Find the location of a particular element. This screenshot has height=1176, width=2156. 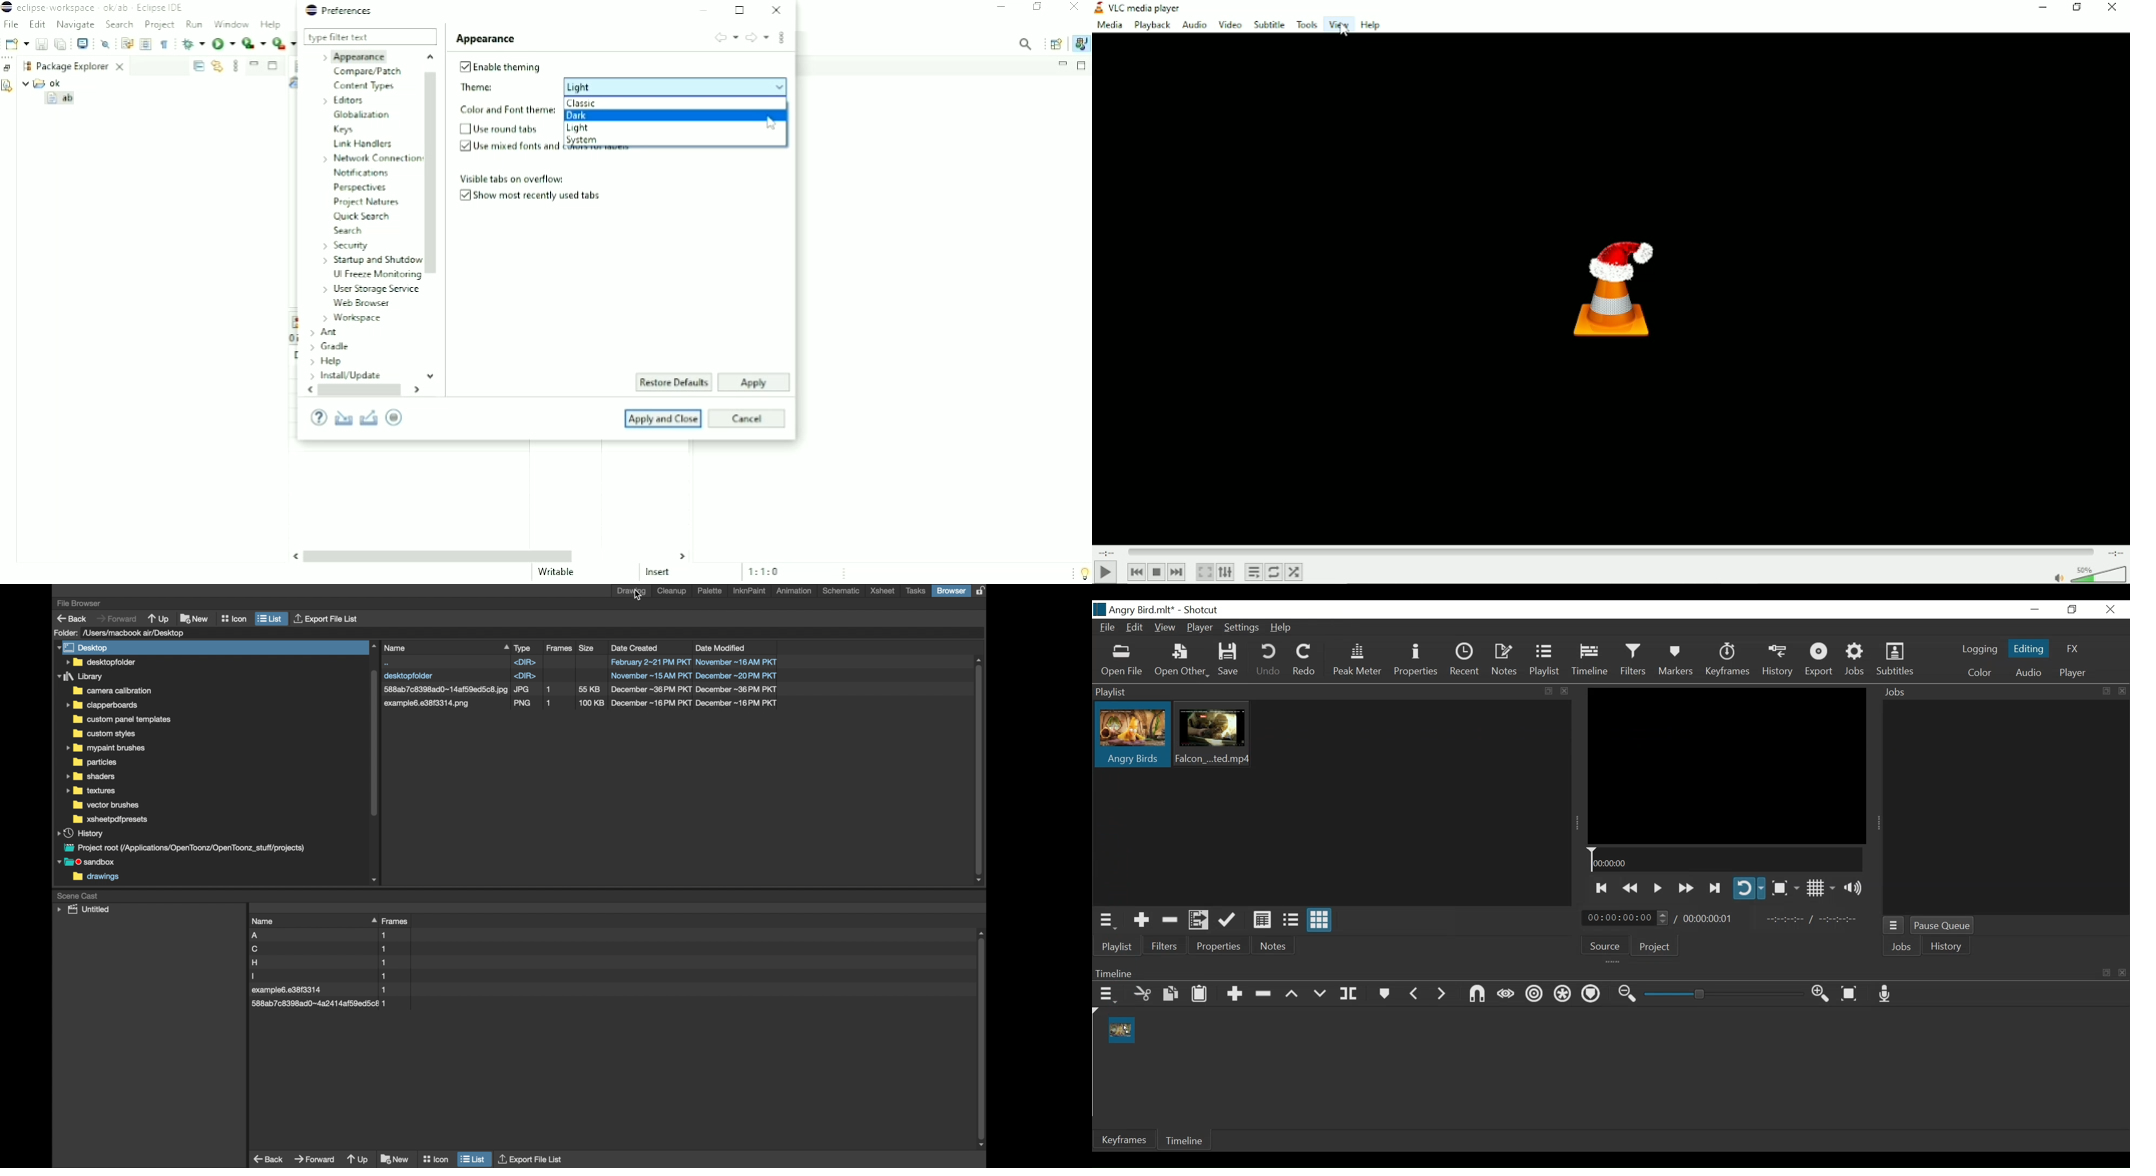

forward is located at coordinates (315, 1158).